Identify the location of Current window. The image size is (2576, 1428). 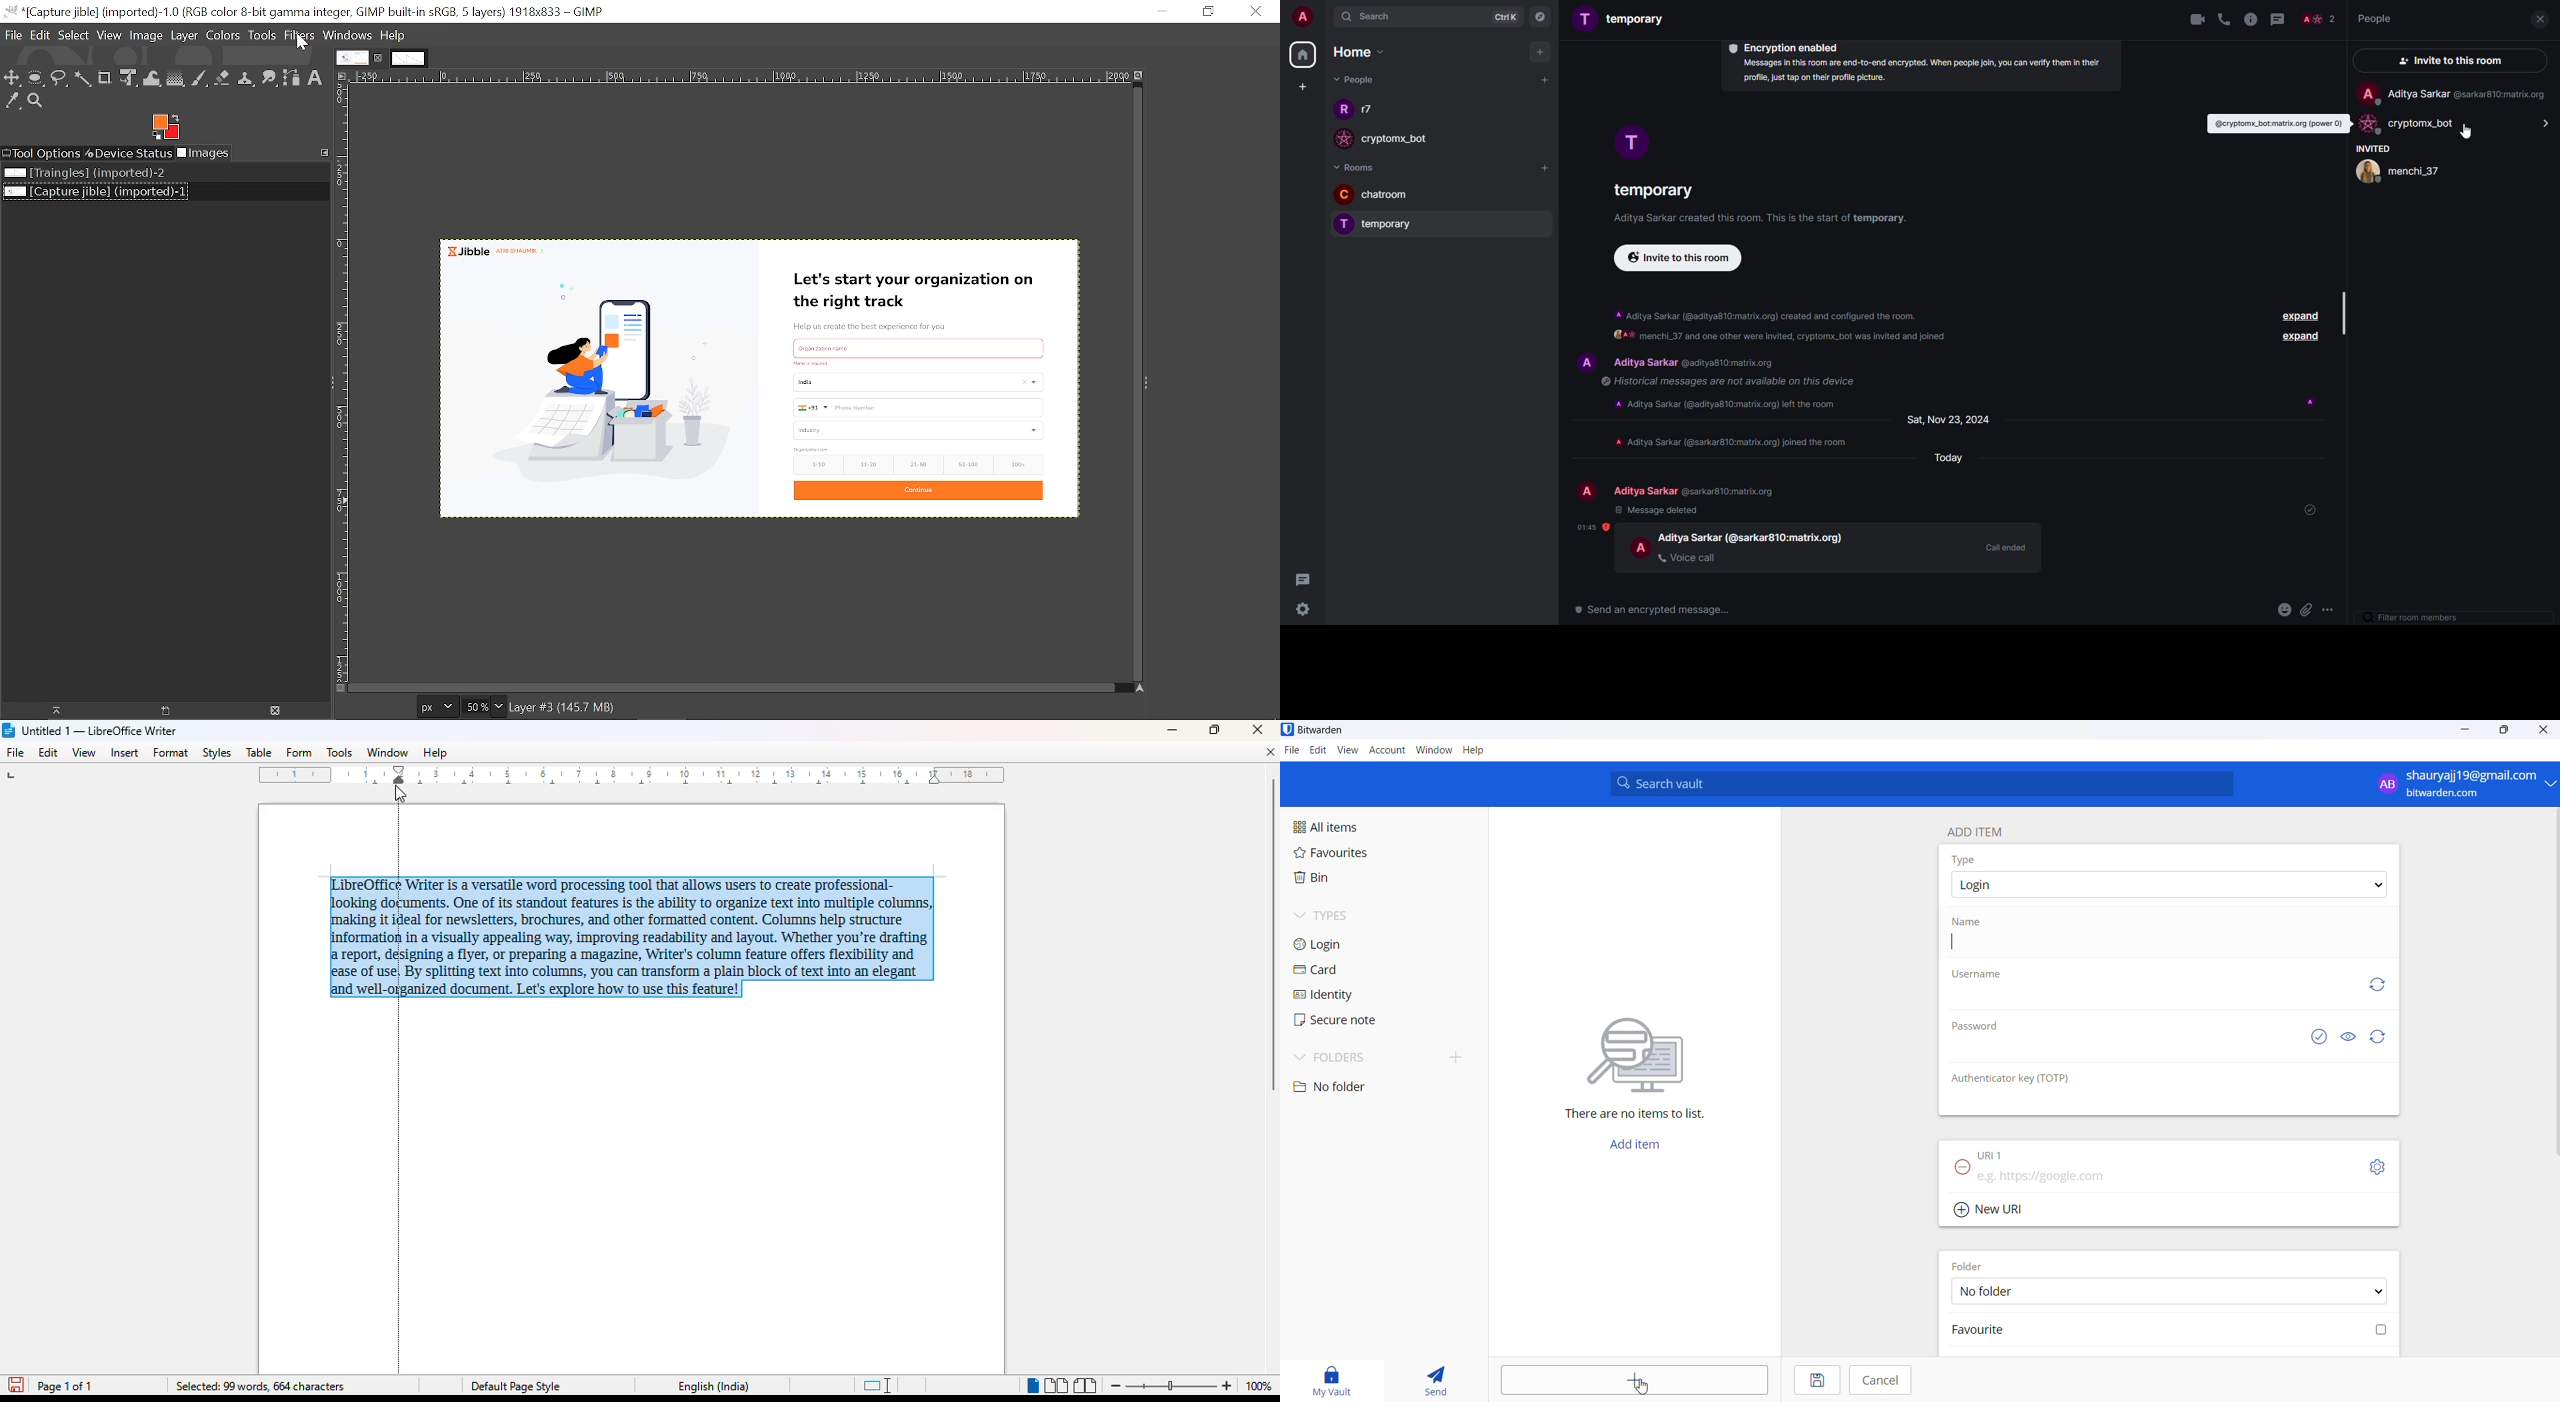
(306, 11).